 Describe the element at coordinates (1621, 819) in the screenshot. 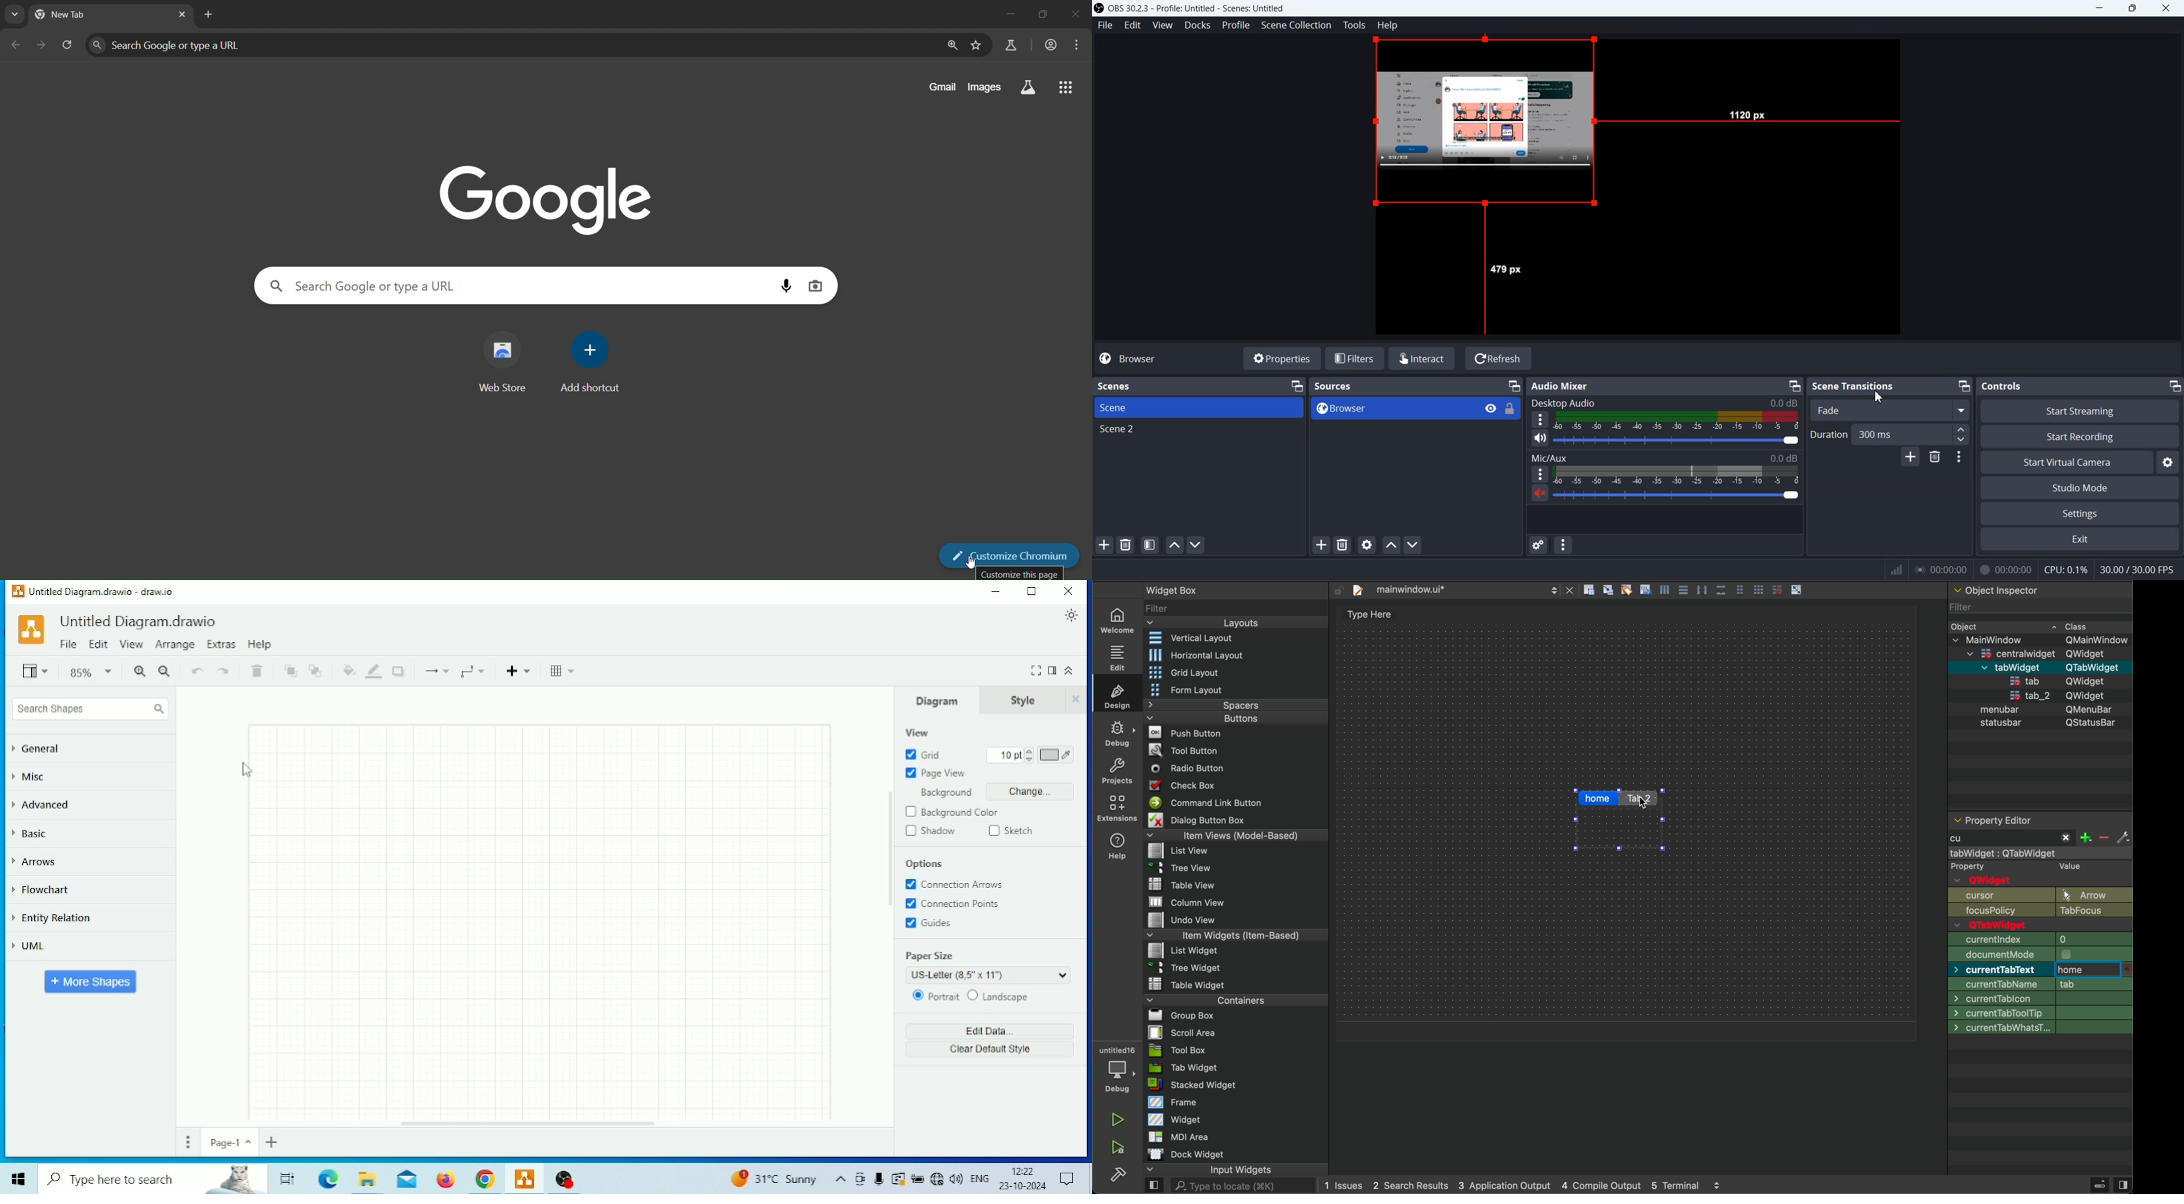

I see `tabs` at that location.